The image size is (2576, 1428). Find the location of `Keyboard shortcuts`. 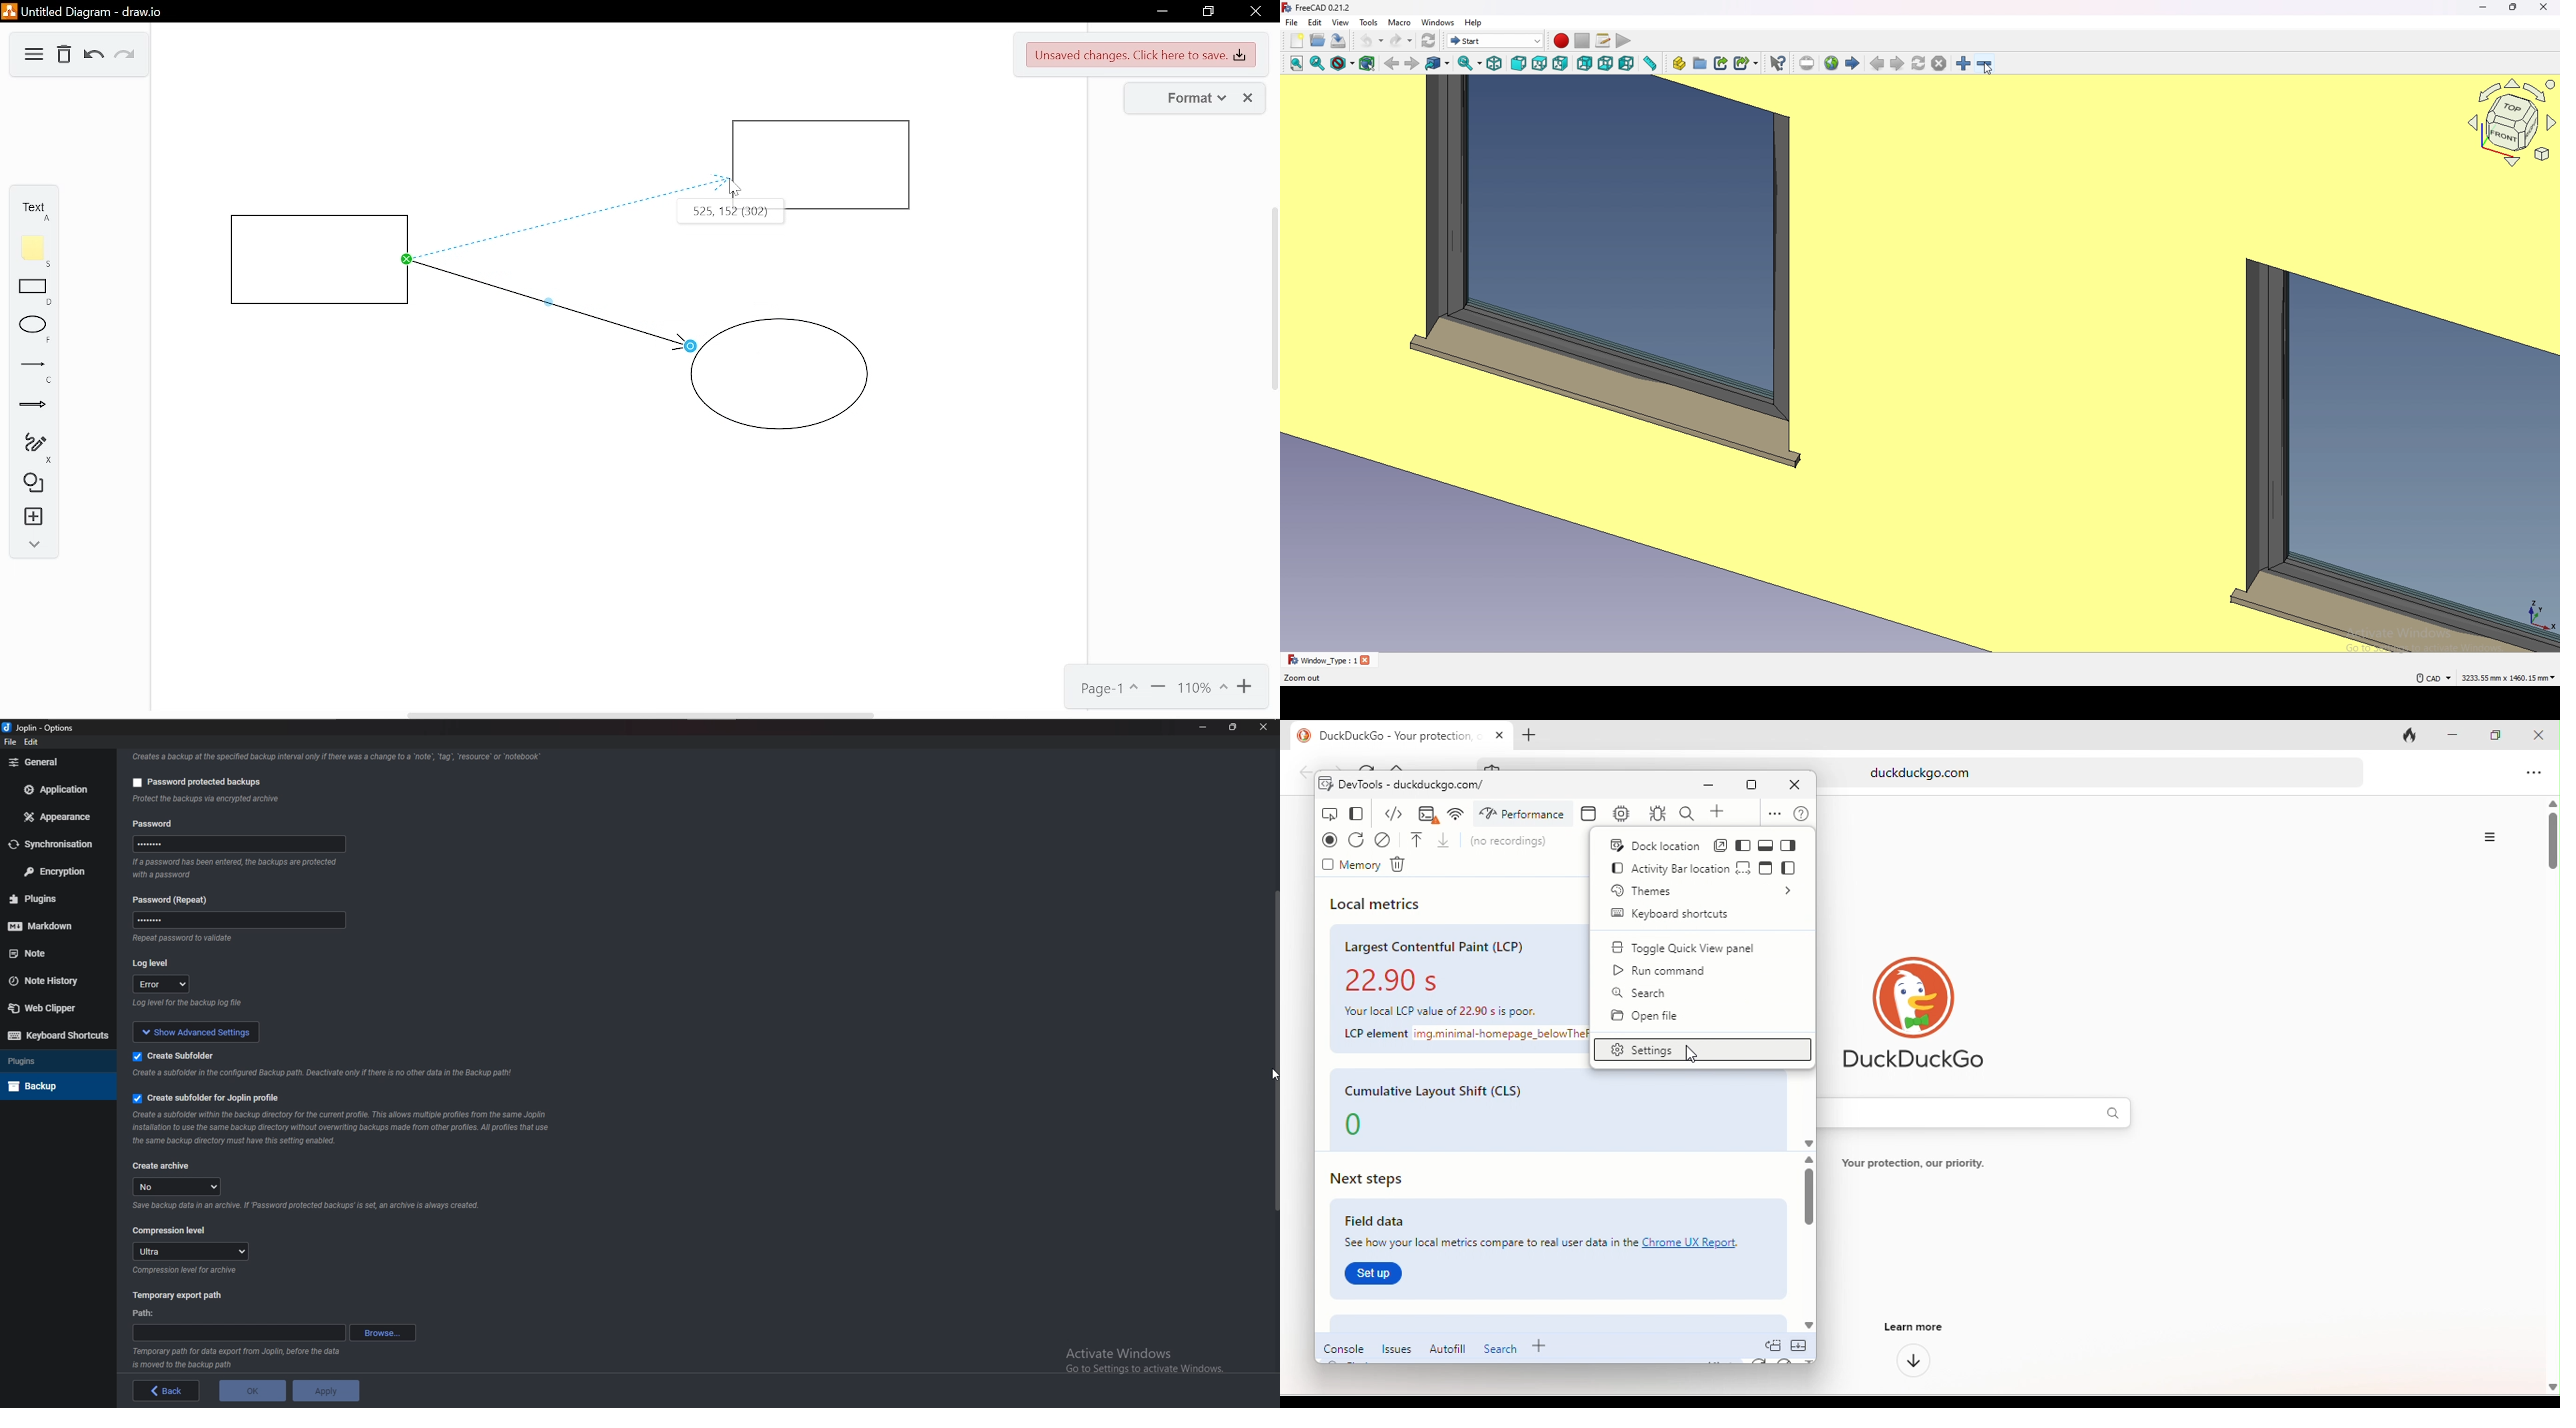

Keyboard shortcuts is located at coordinates (55, 1036).